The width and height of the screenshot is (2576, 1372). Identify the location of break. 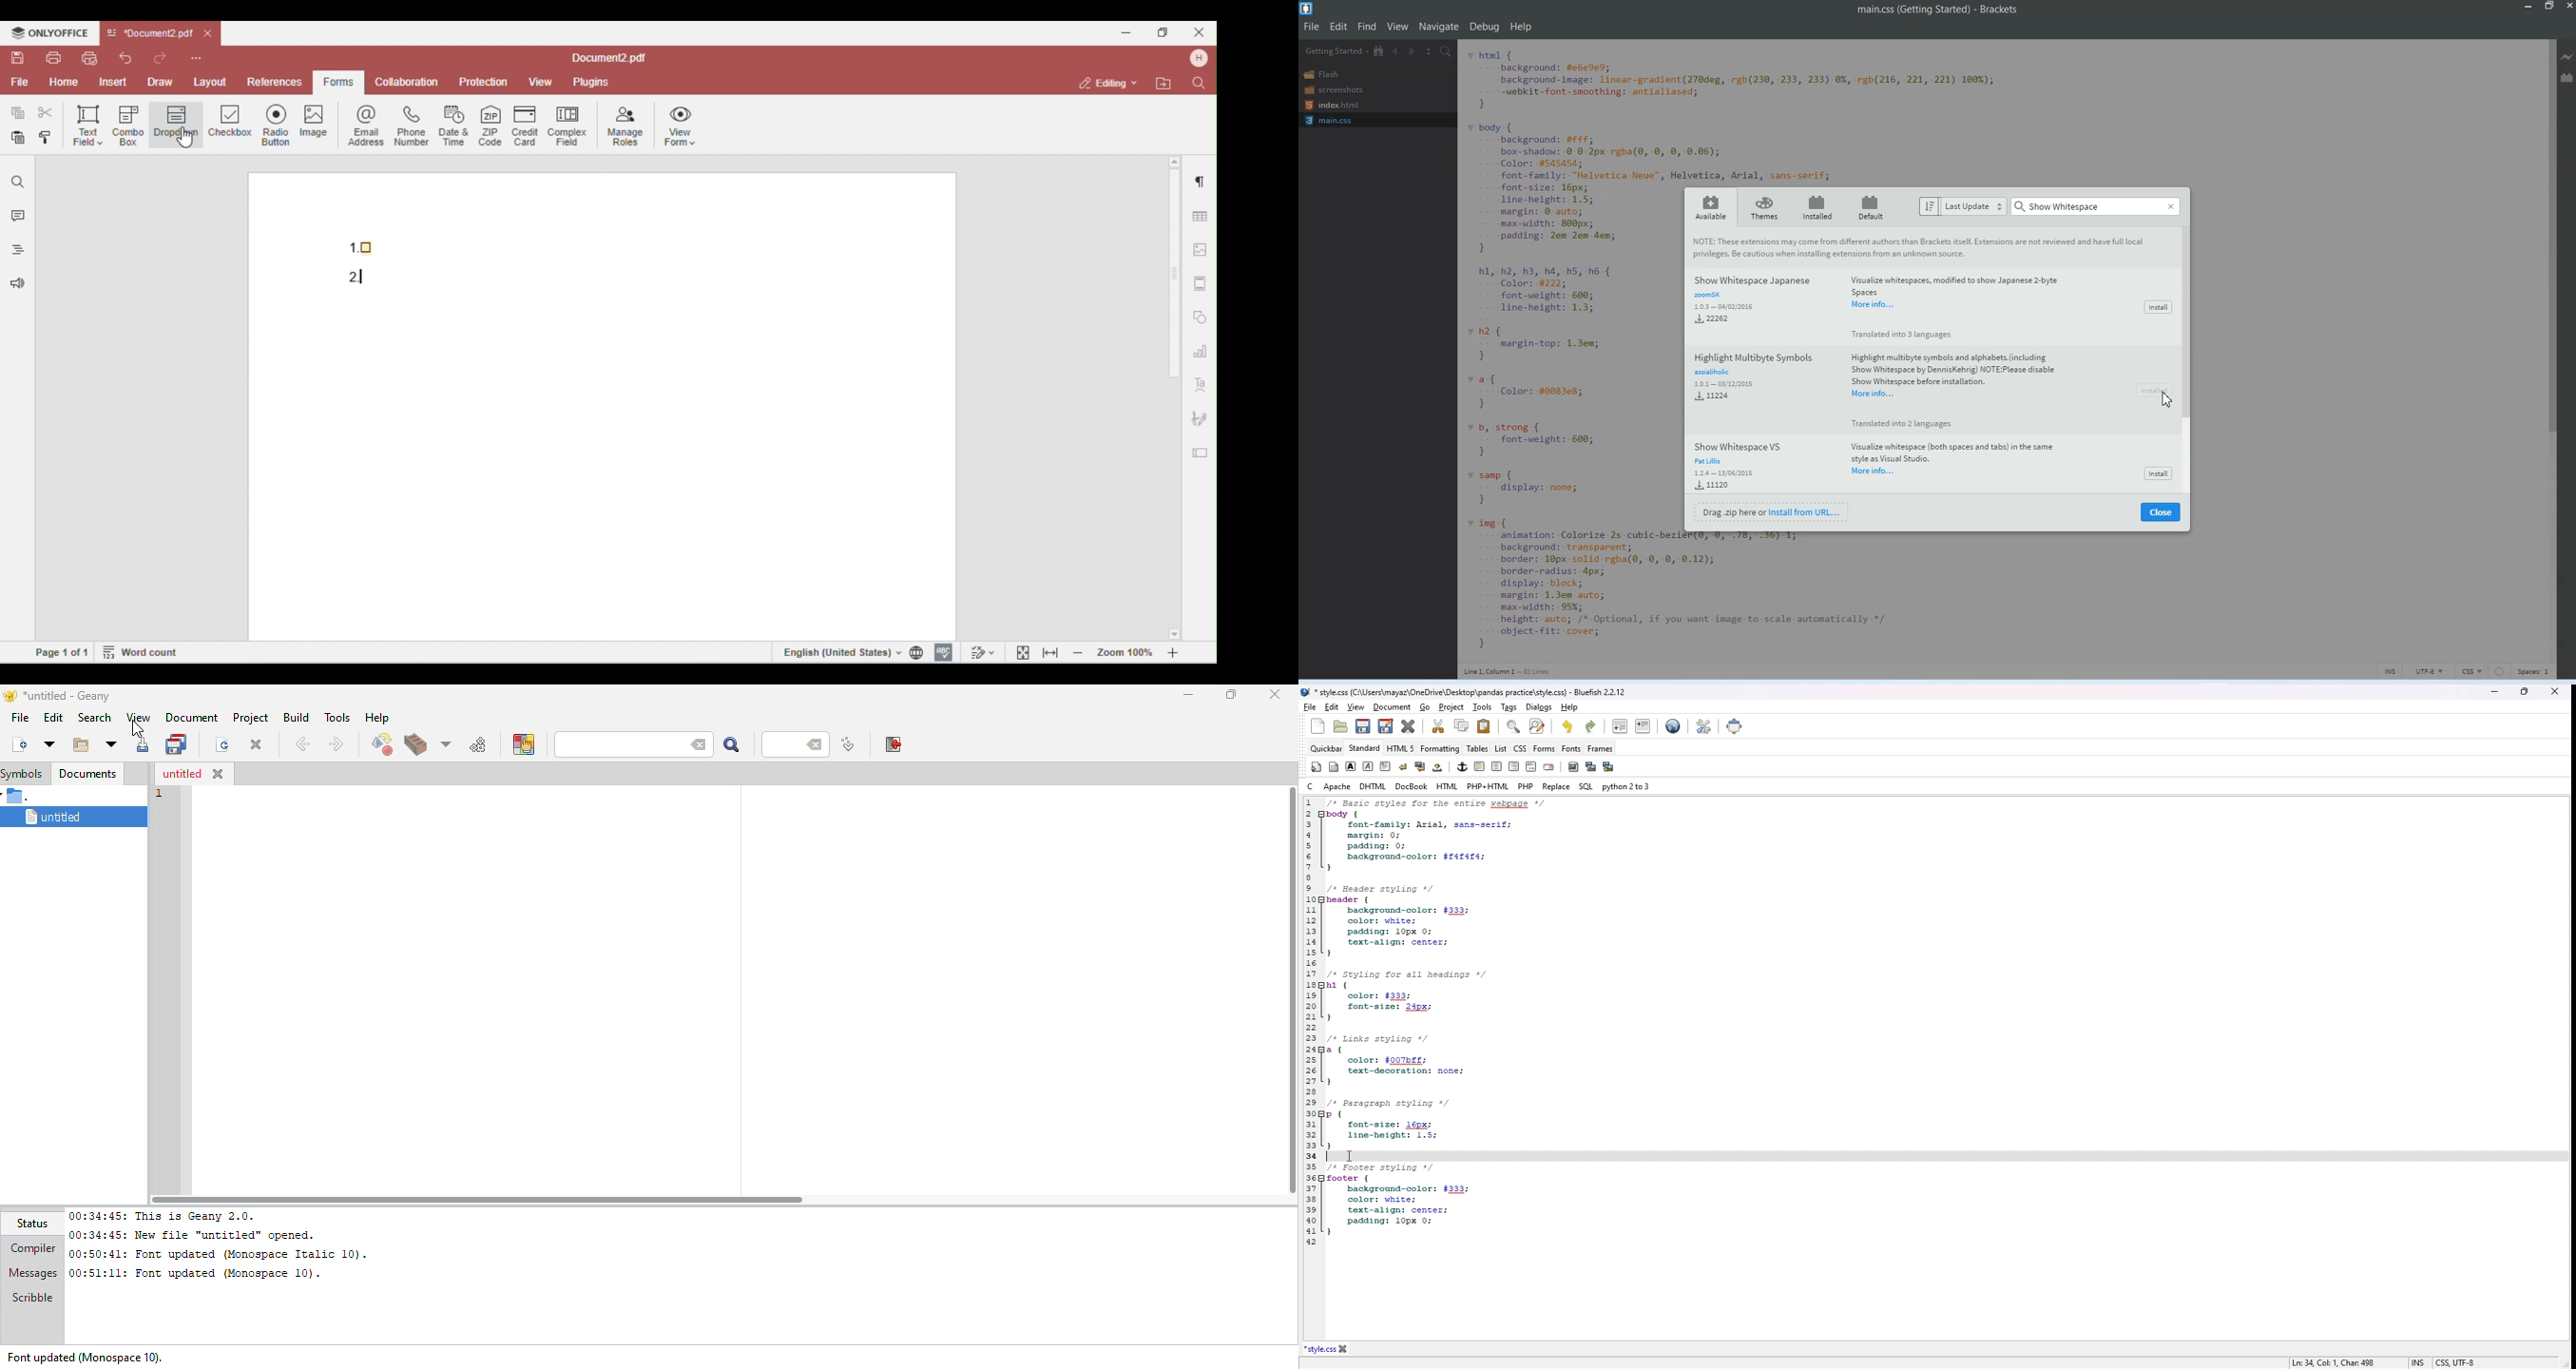
(1403, 767).